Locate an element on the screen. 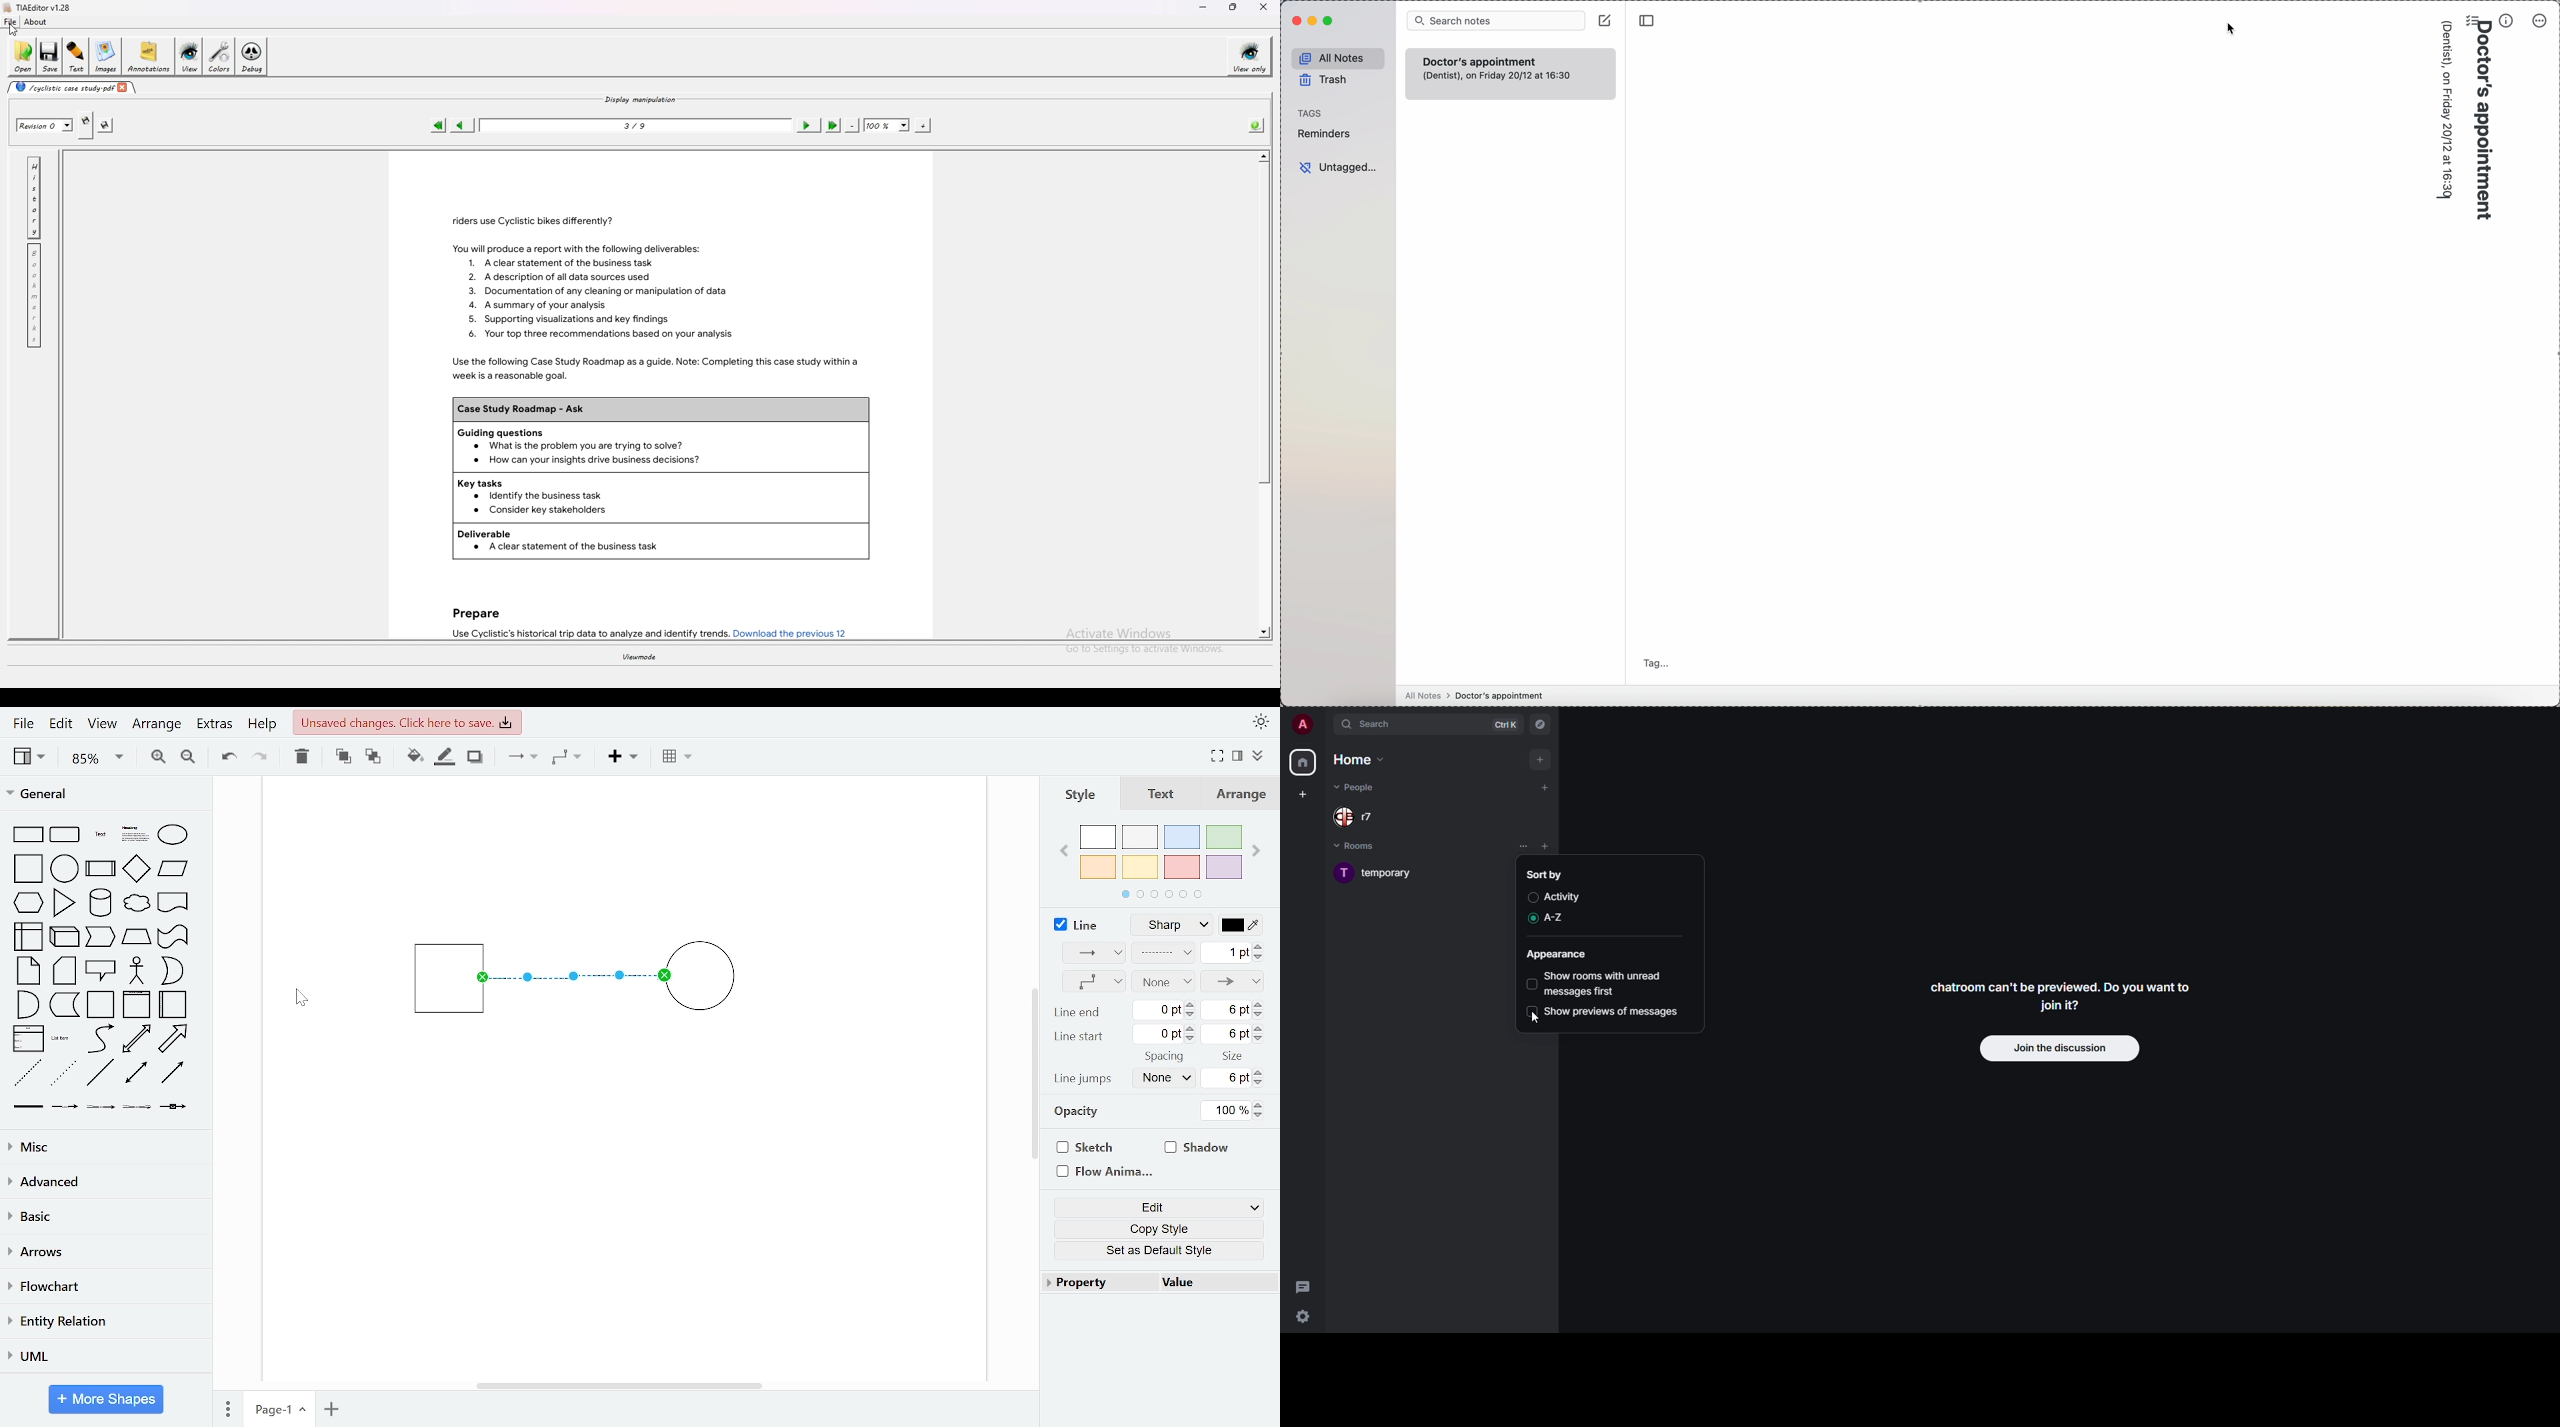 This screenshot has width=2576, height=1428. next is located at coordinates (1258, 853).